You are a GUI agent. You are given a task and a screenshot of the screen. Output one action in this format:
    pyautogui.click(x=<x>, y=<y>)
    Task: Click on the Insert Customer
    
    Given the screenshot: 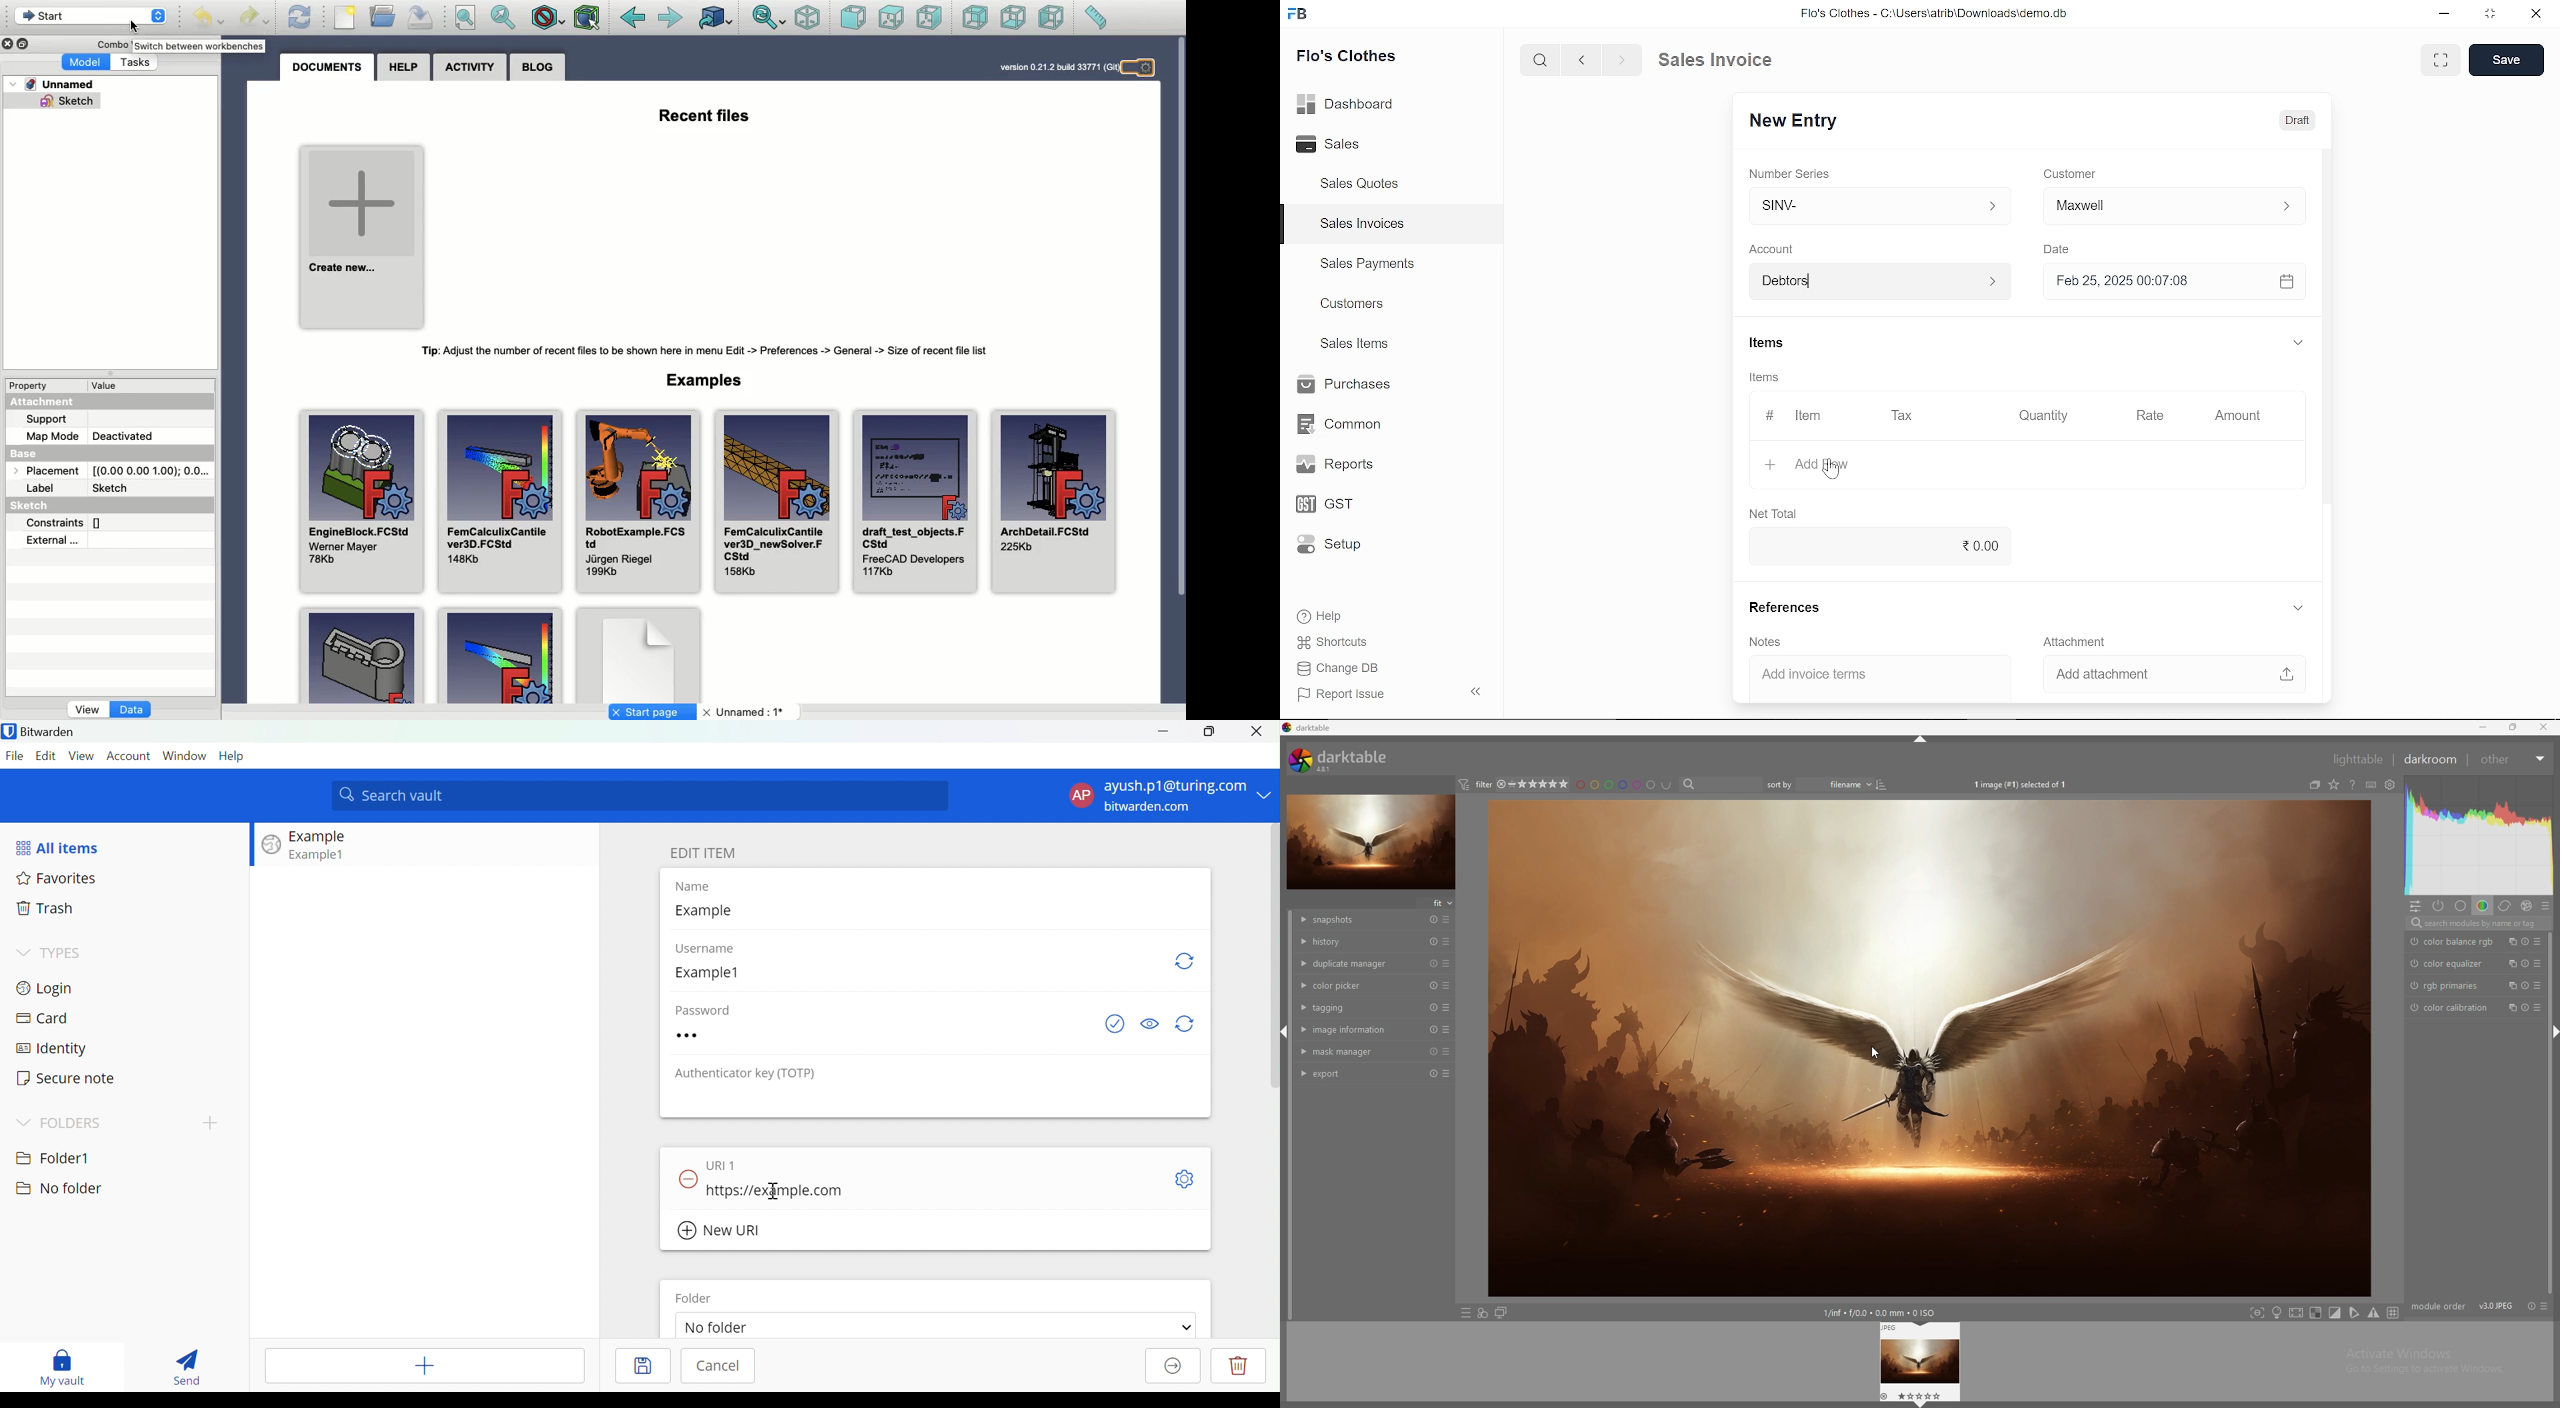 What is the action you would take?
    pyautogui.click(x=2170, y=206)
    